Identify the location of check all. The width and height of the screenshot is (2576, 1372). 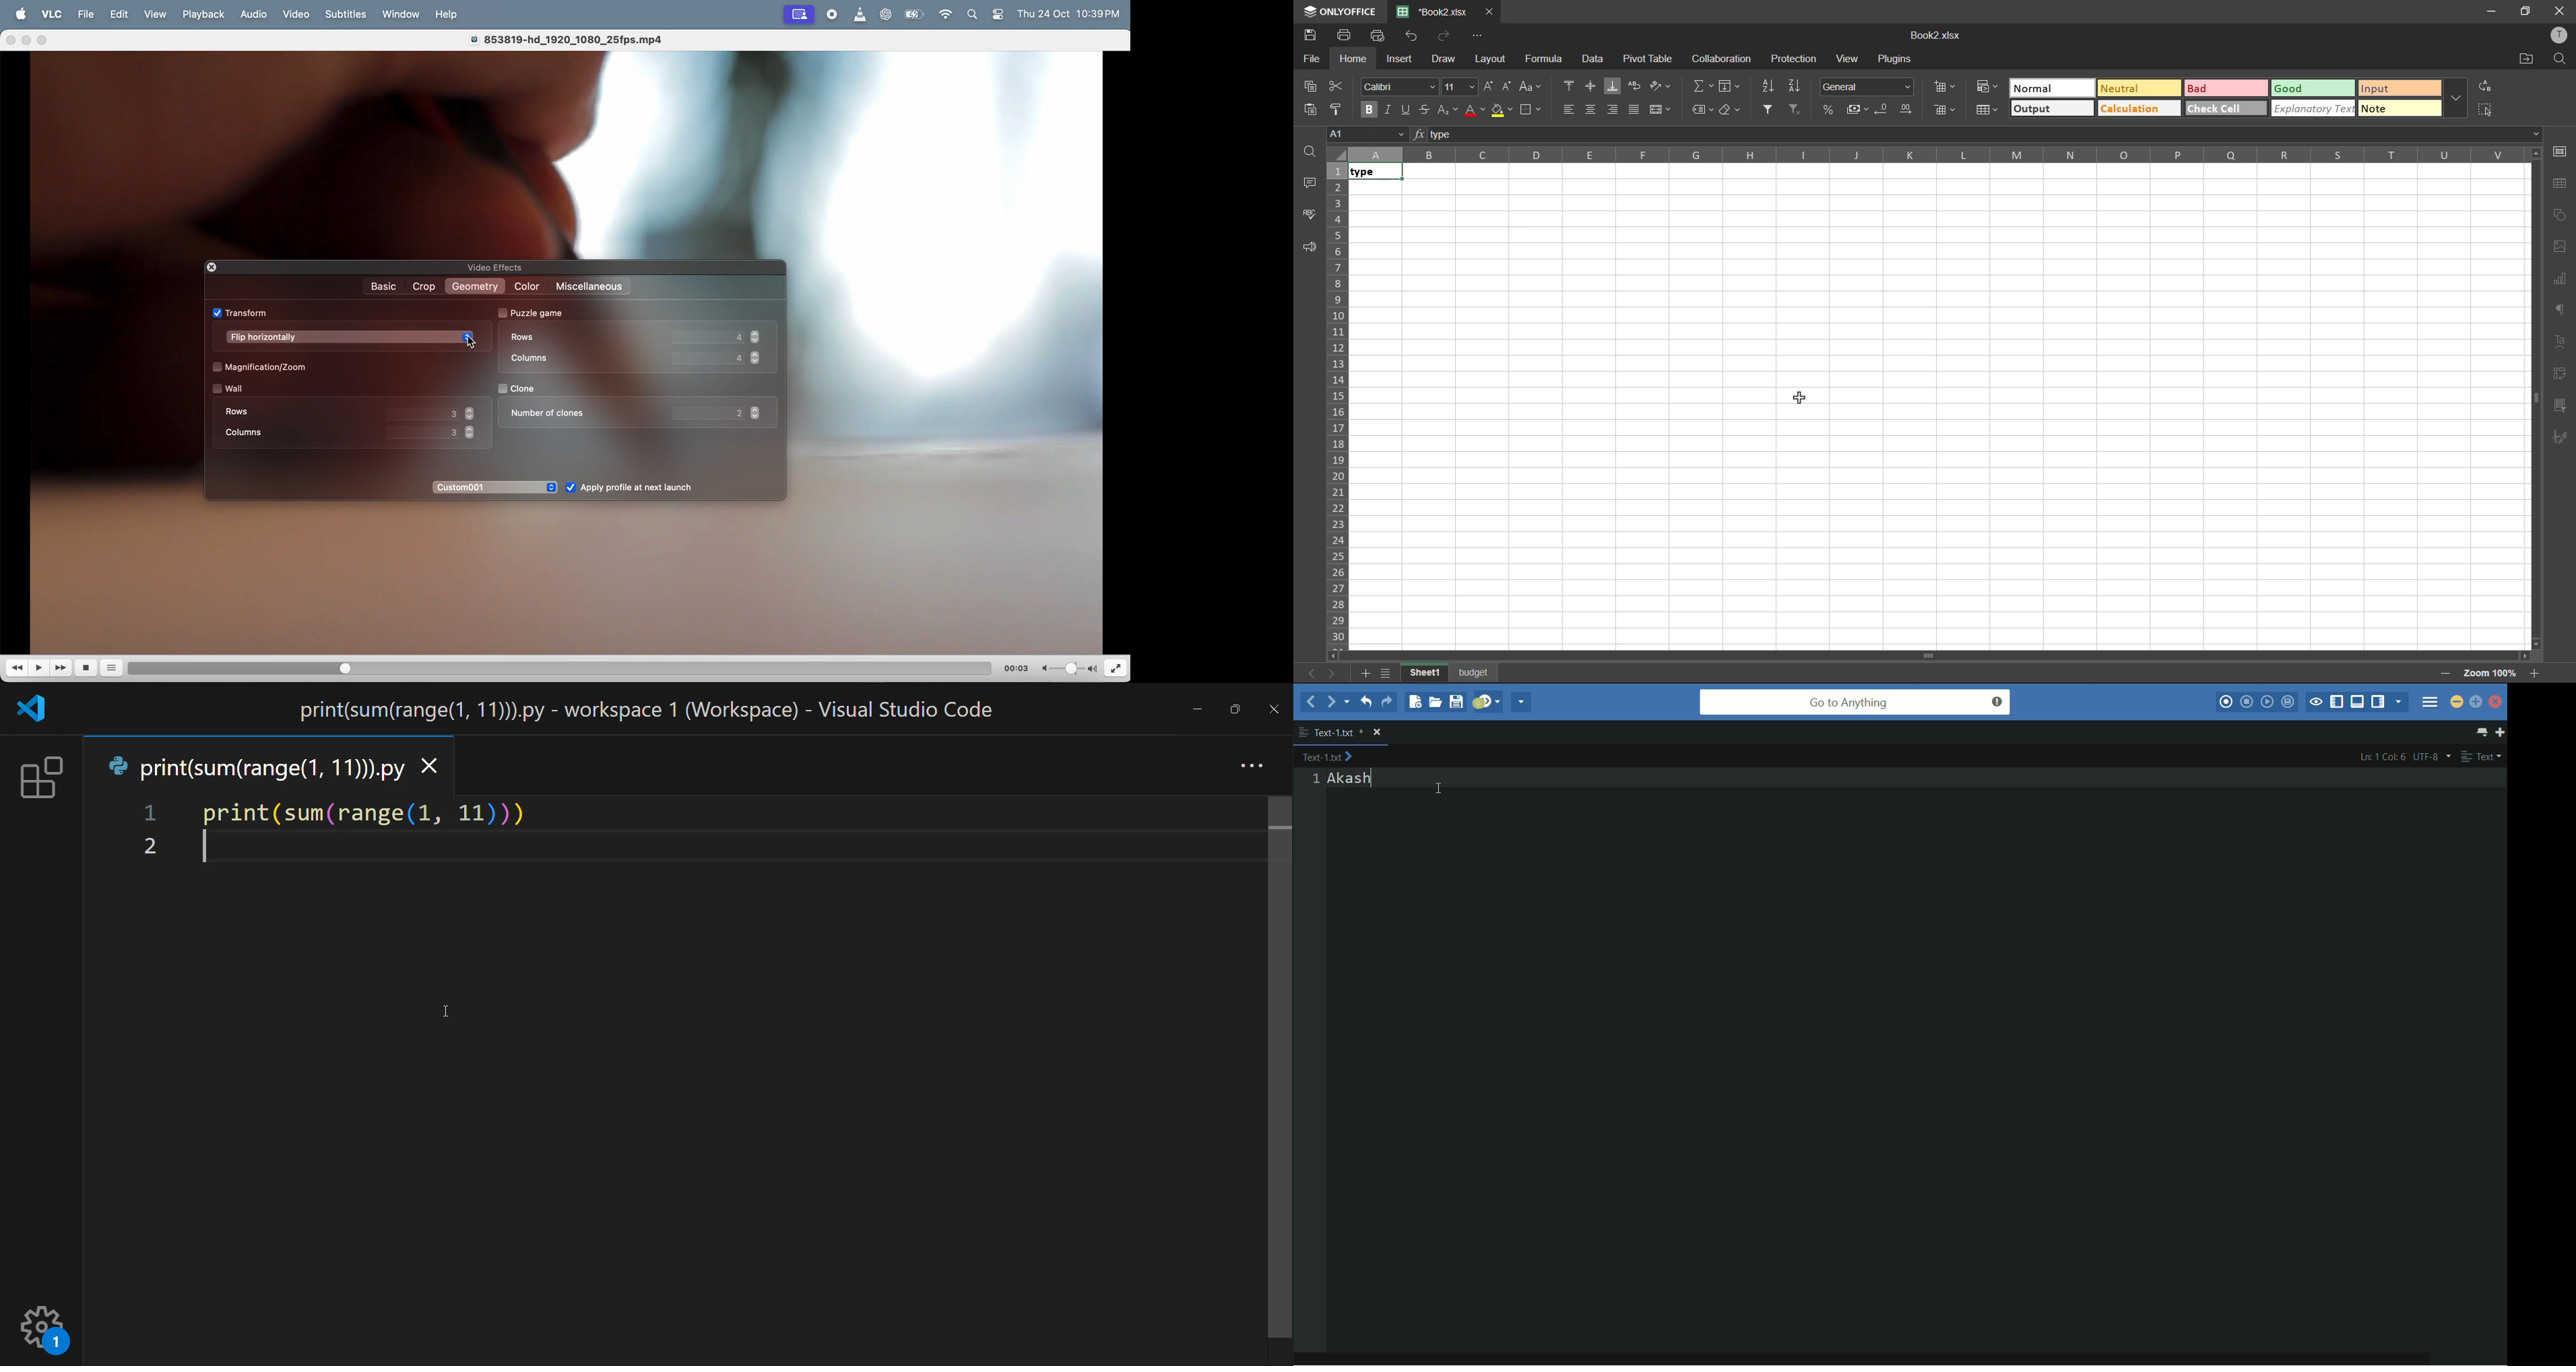
(2227, 108).